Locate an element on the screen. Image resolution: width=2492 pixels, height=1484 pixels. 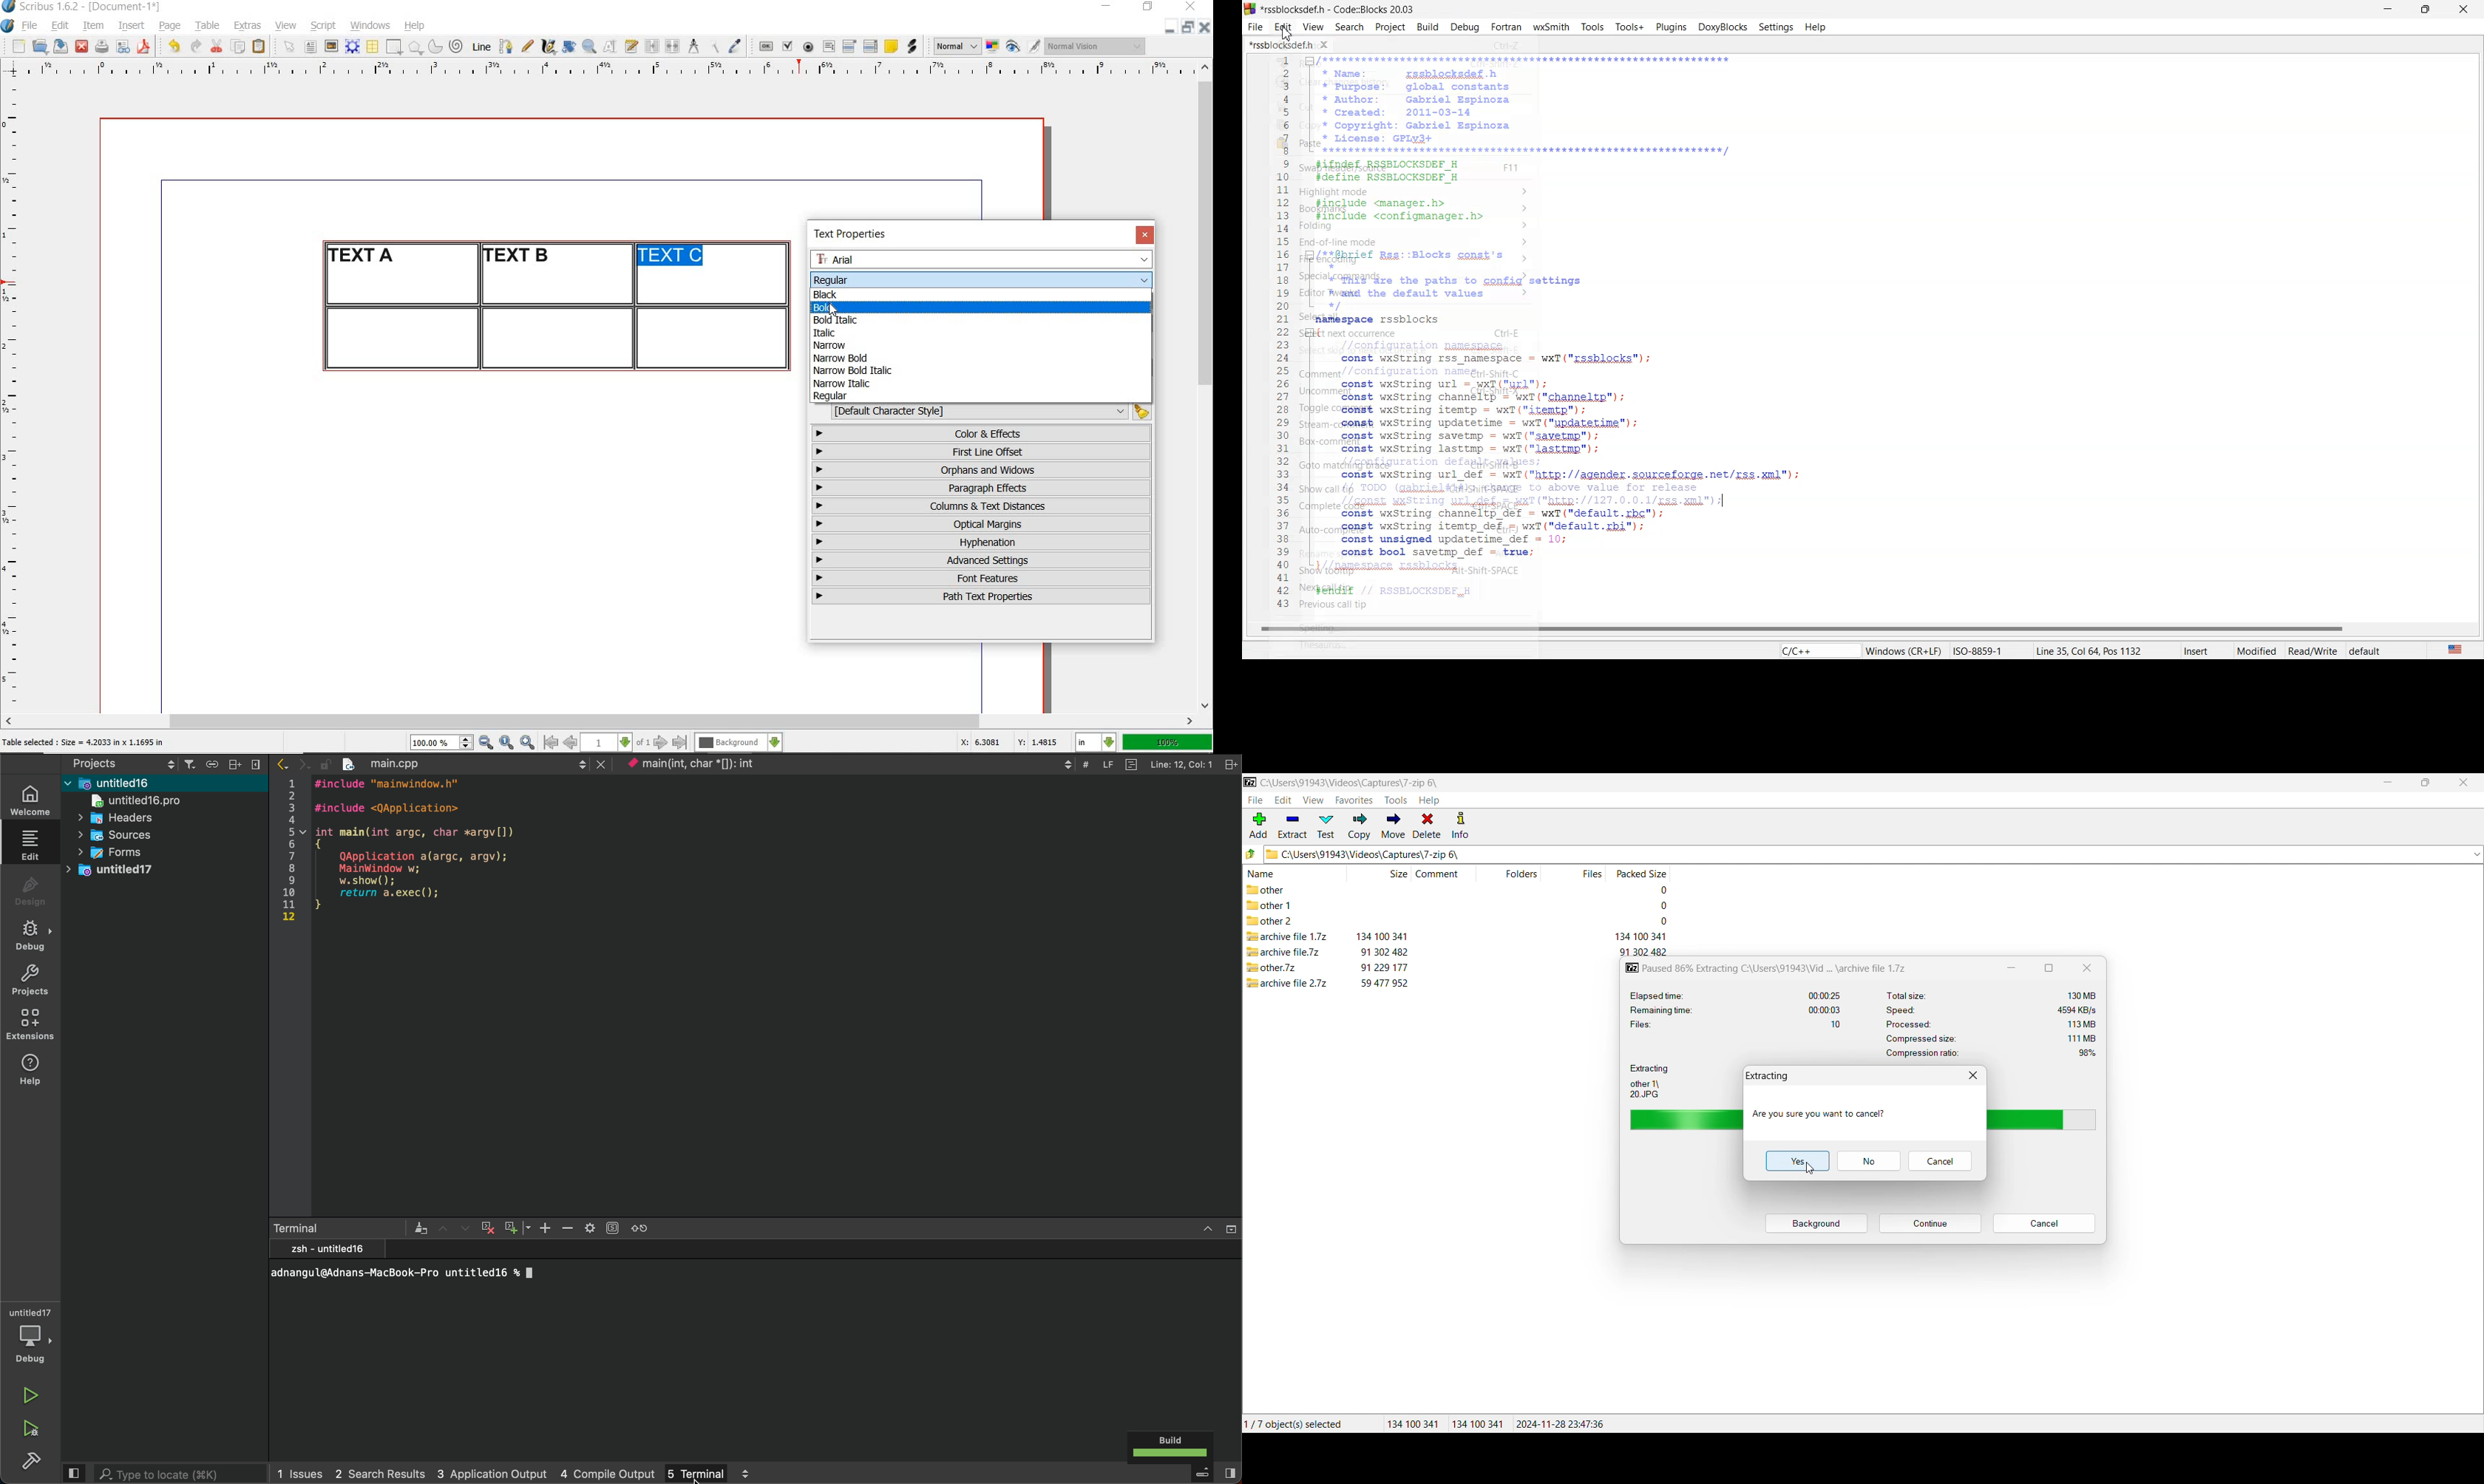
run and debug is located at coordinates (28, 1429).